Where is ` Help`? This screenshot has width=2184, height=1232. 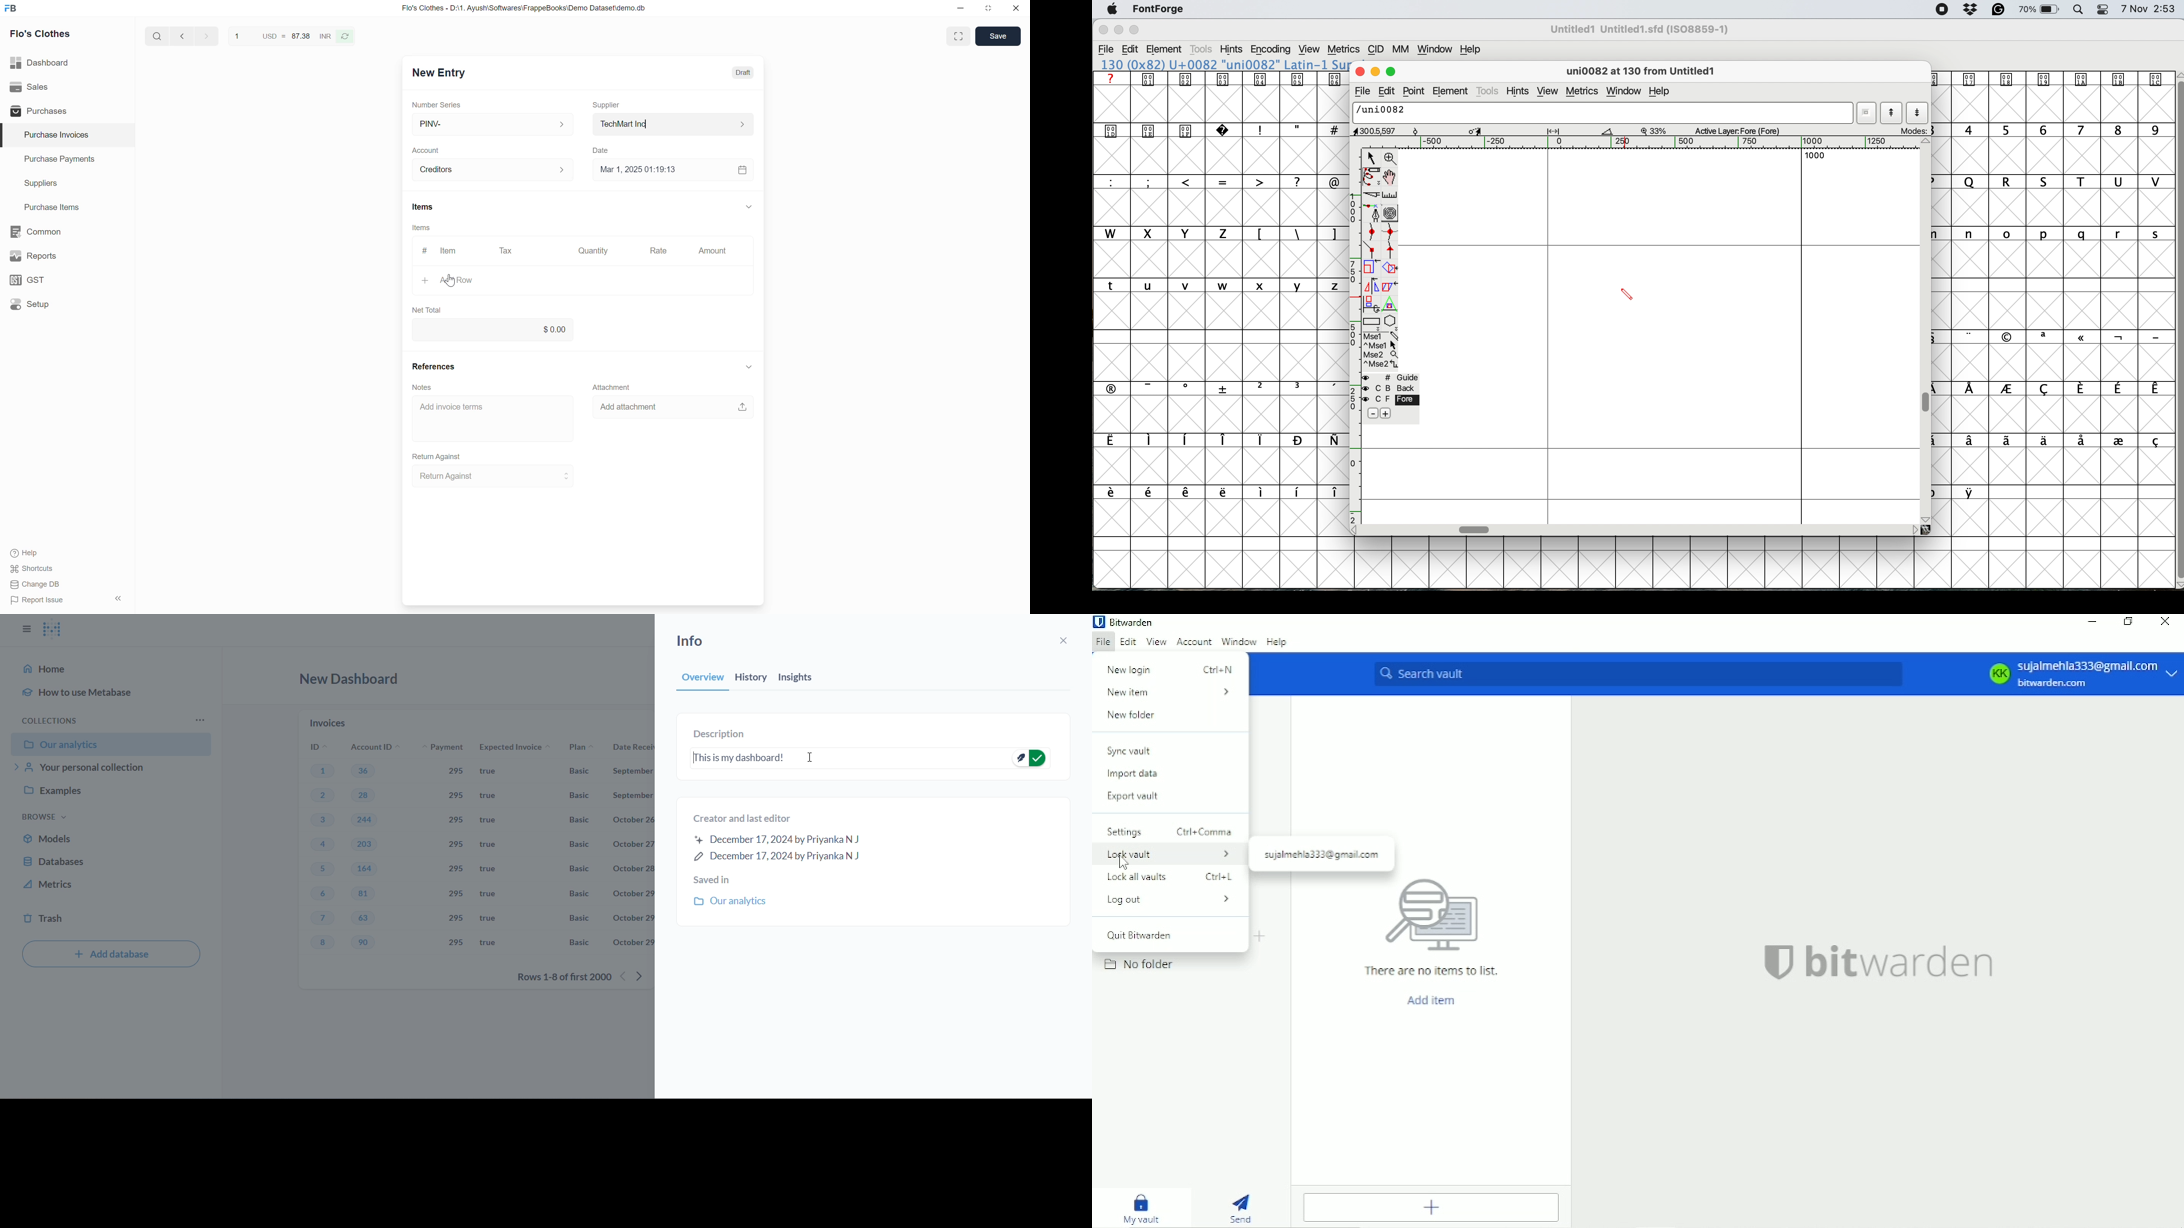  Help is located at coordinates (33, 554).